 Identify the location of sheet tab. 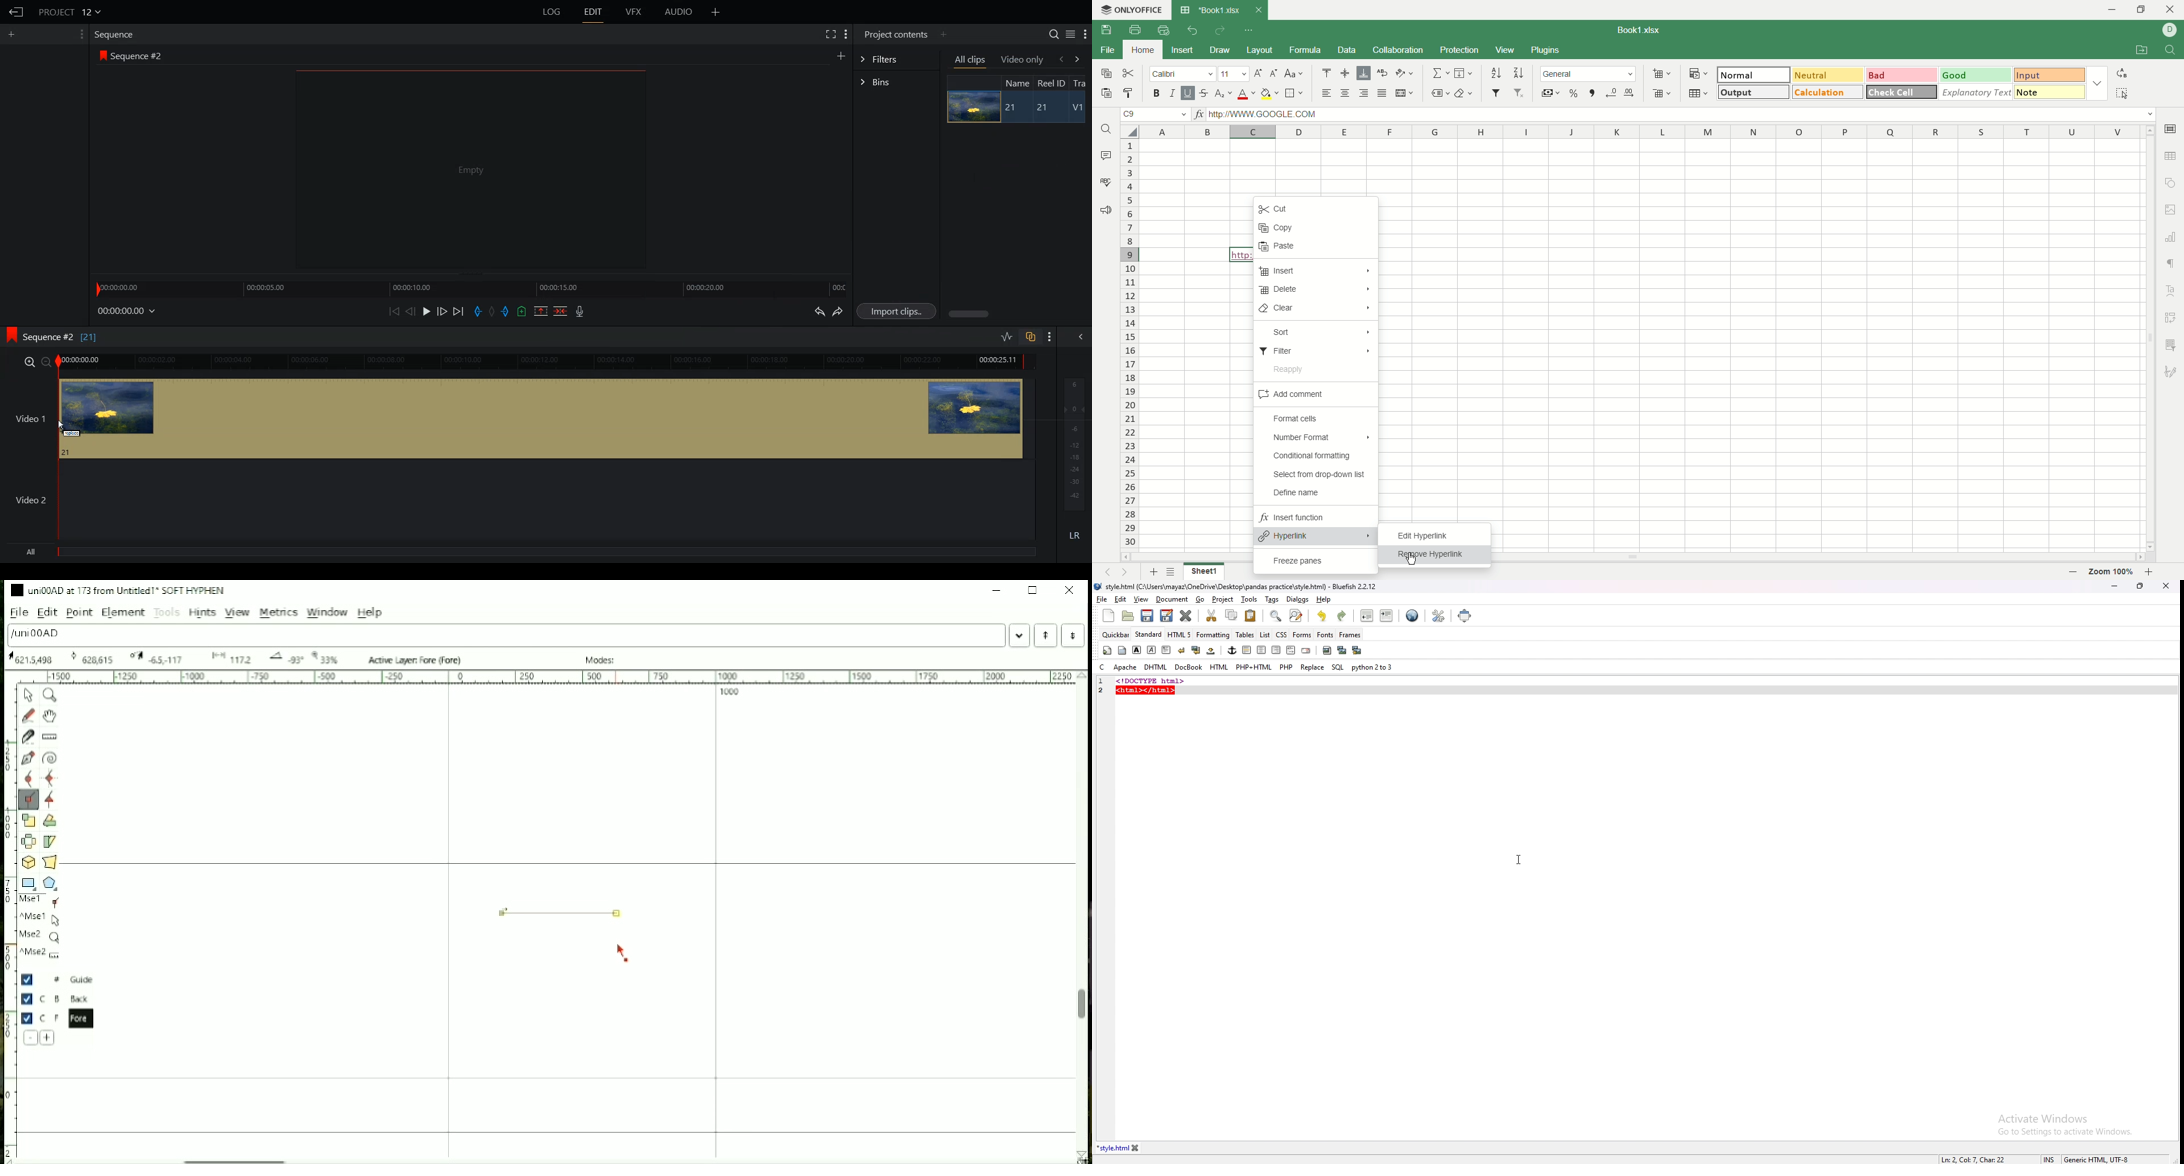
(1209, 10).